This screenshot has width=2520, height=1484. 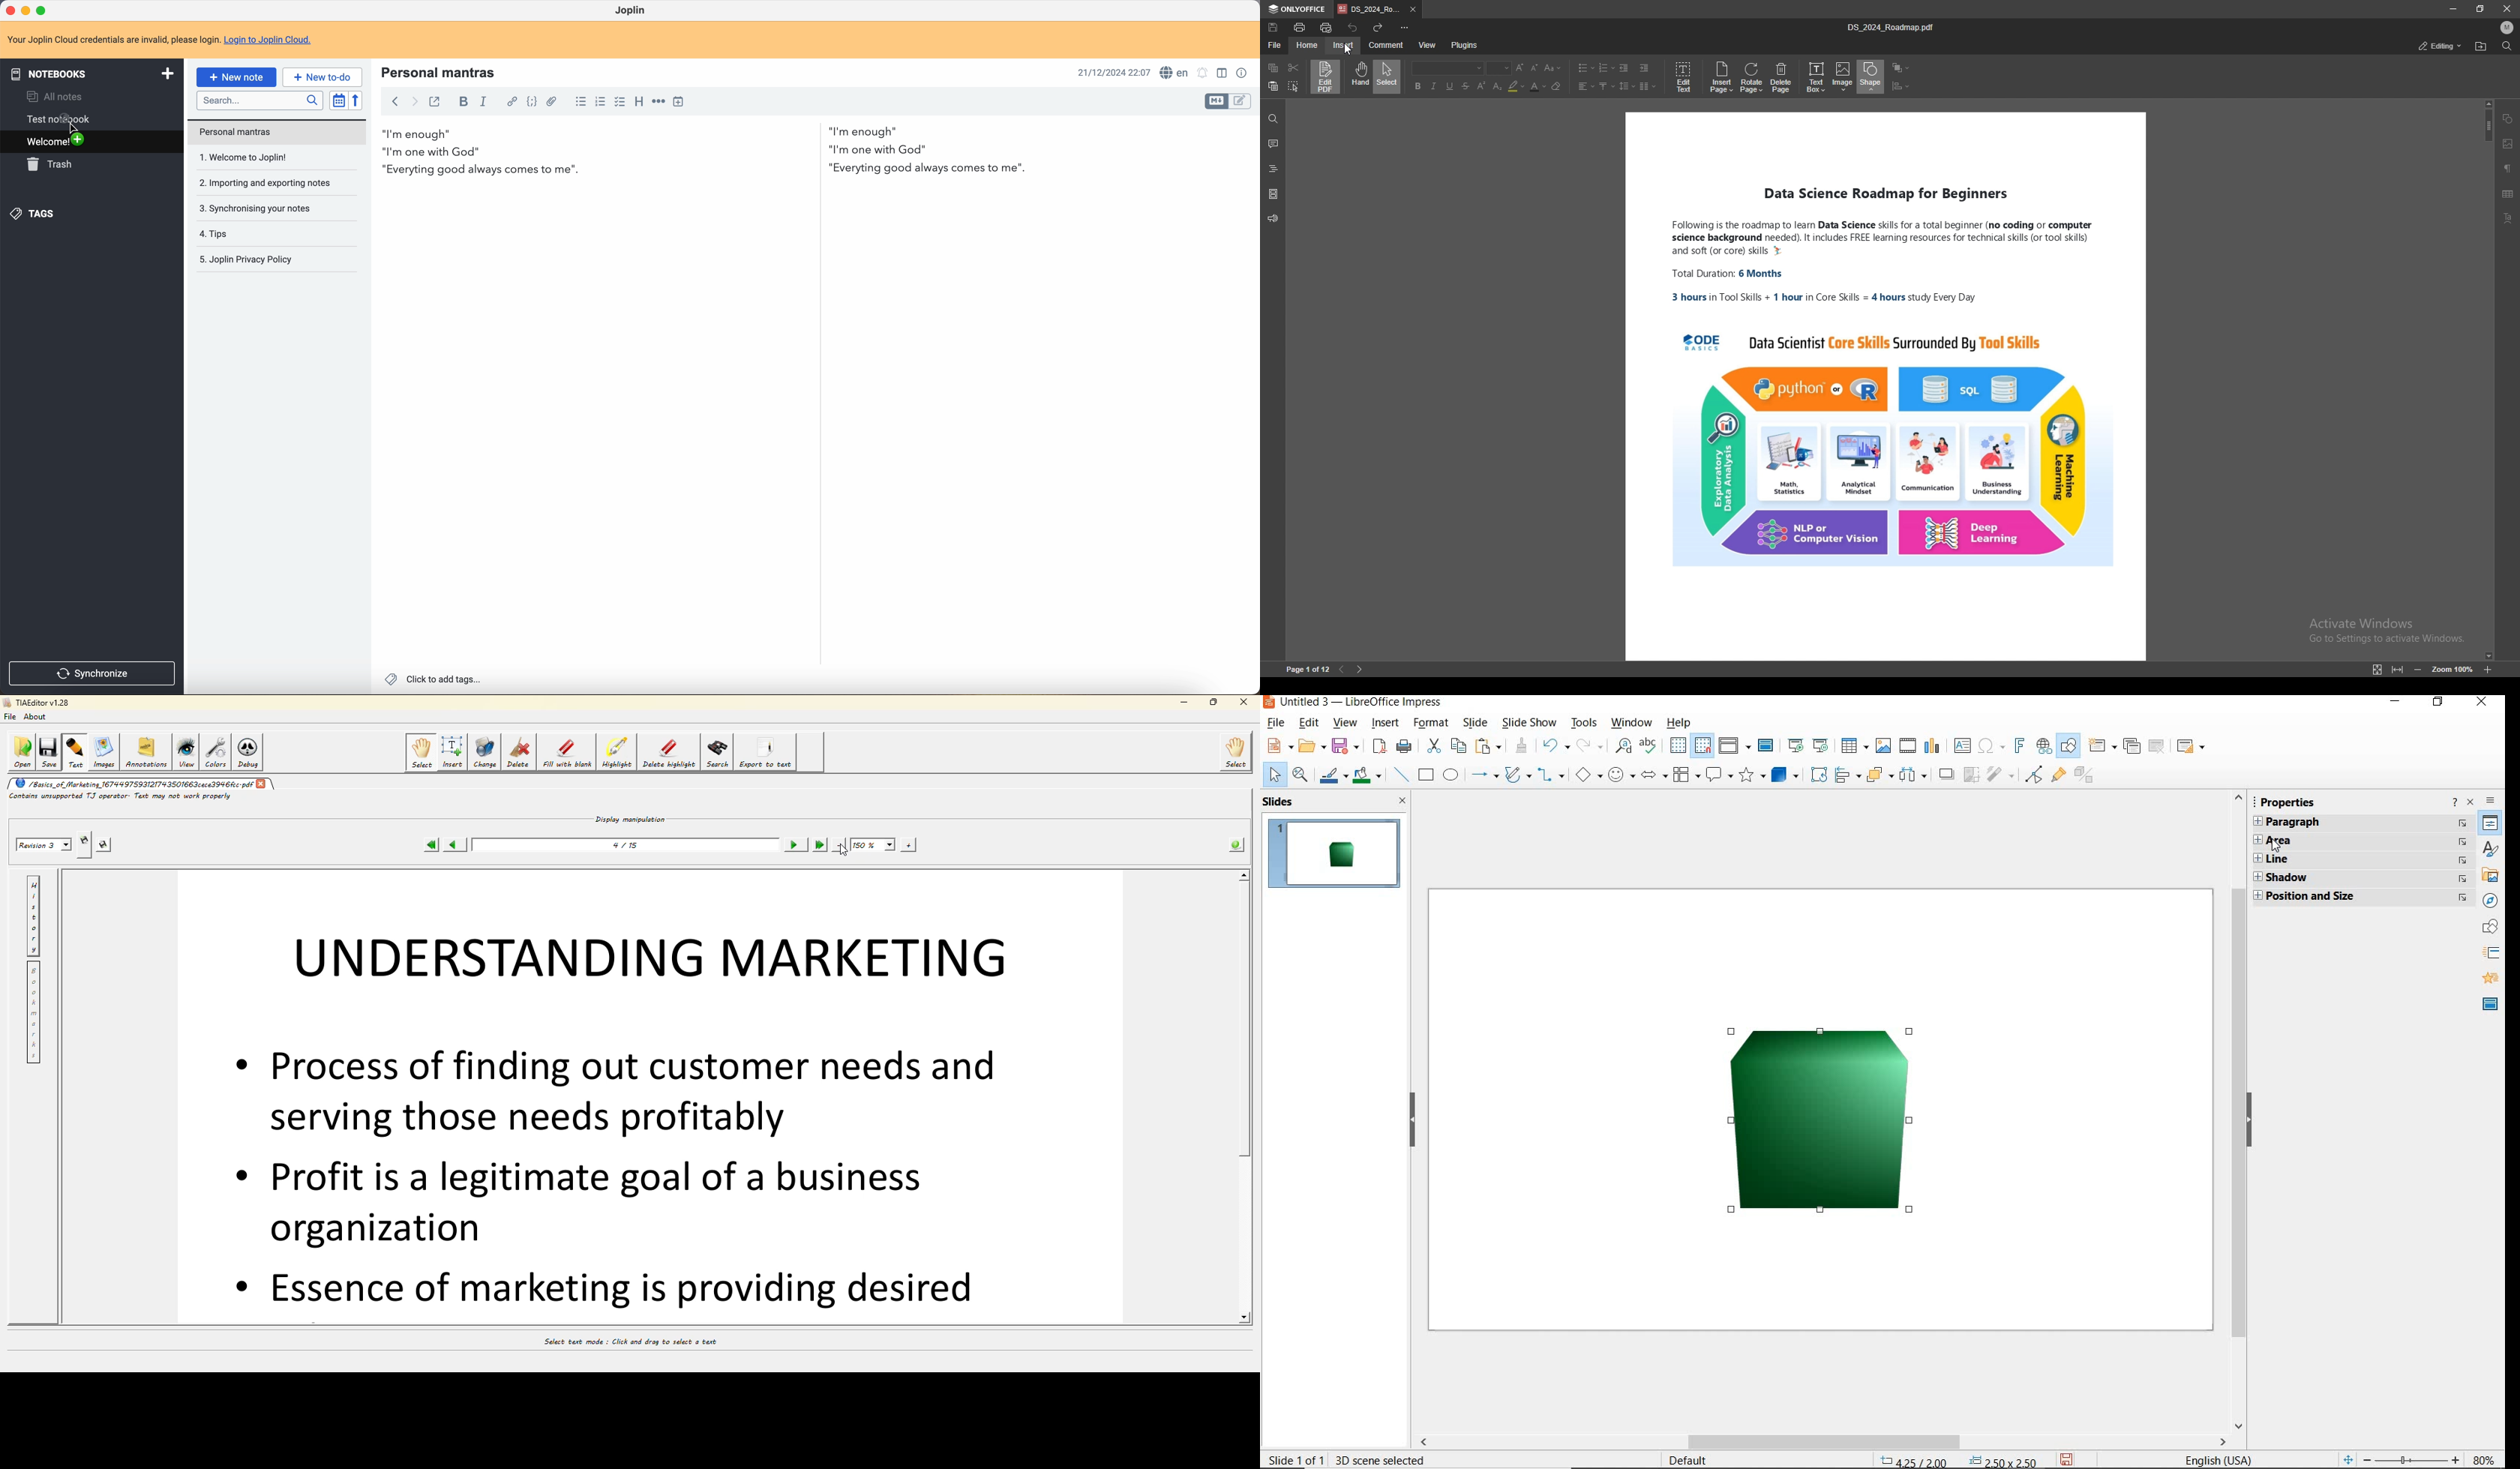 What do you see at coordinates (1216, 102) in the screenshot?
I see `toggle editor layout` at bounding box center [1216, 102].